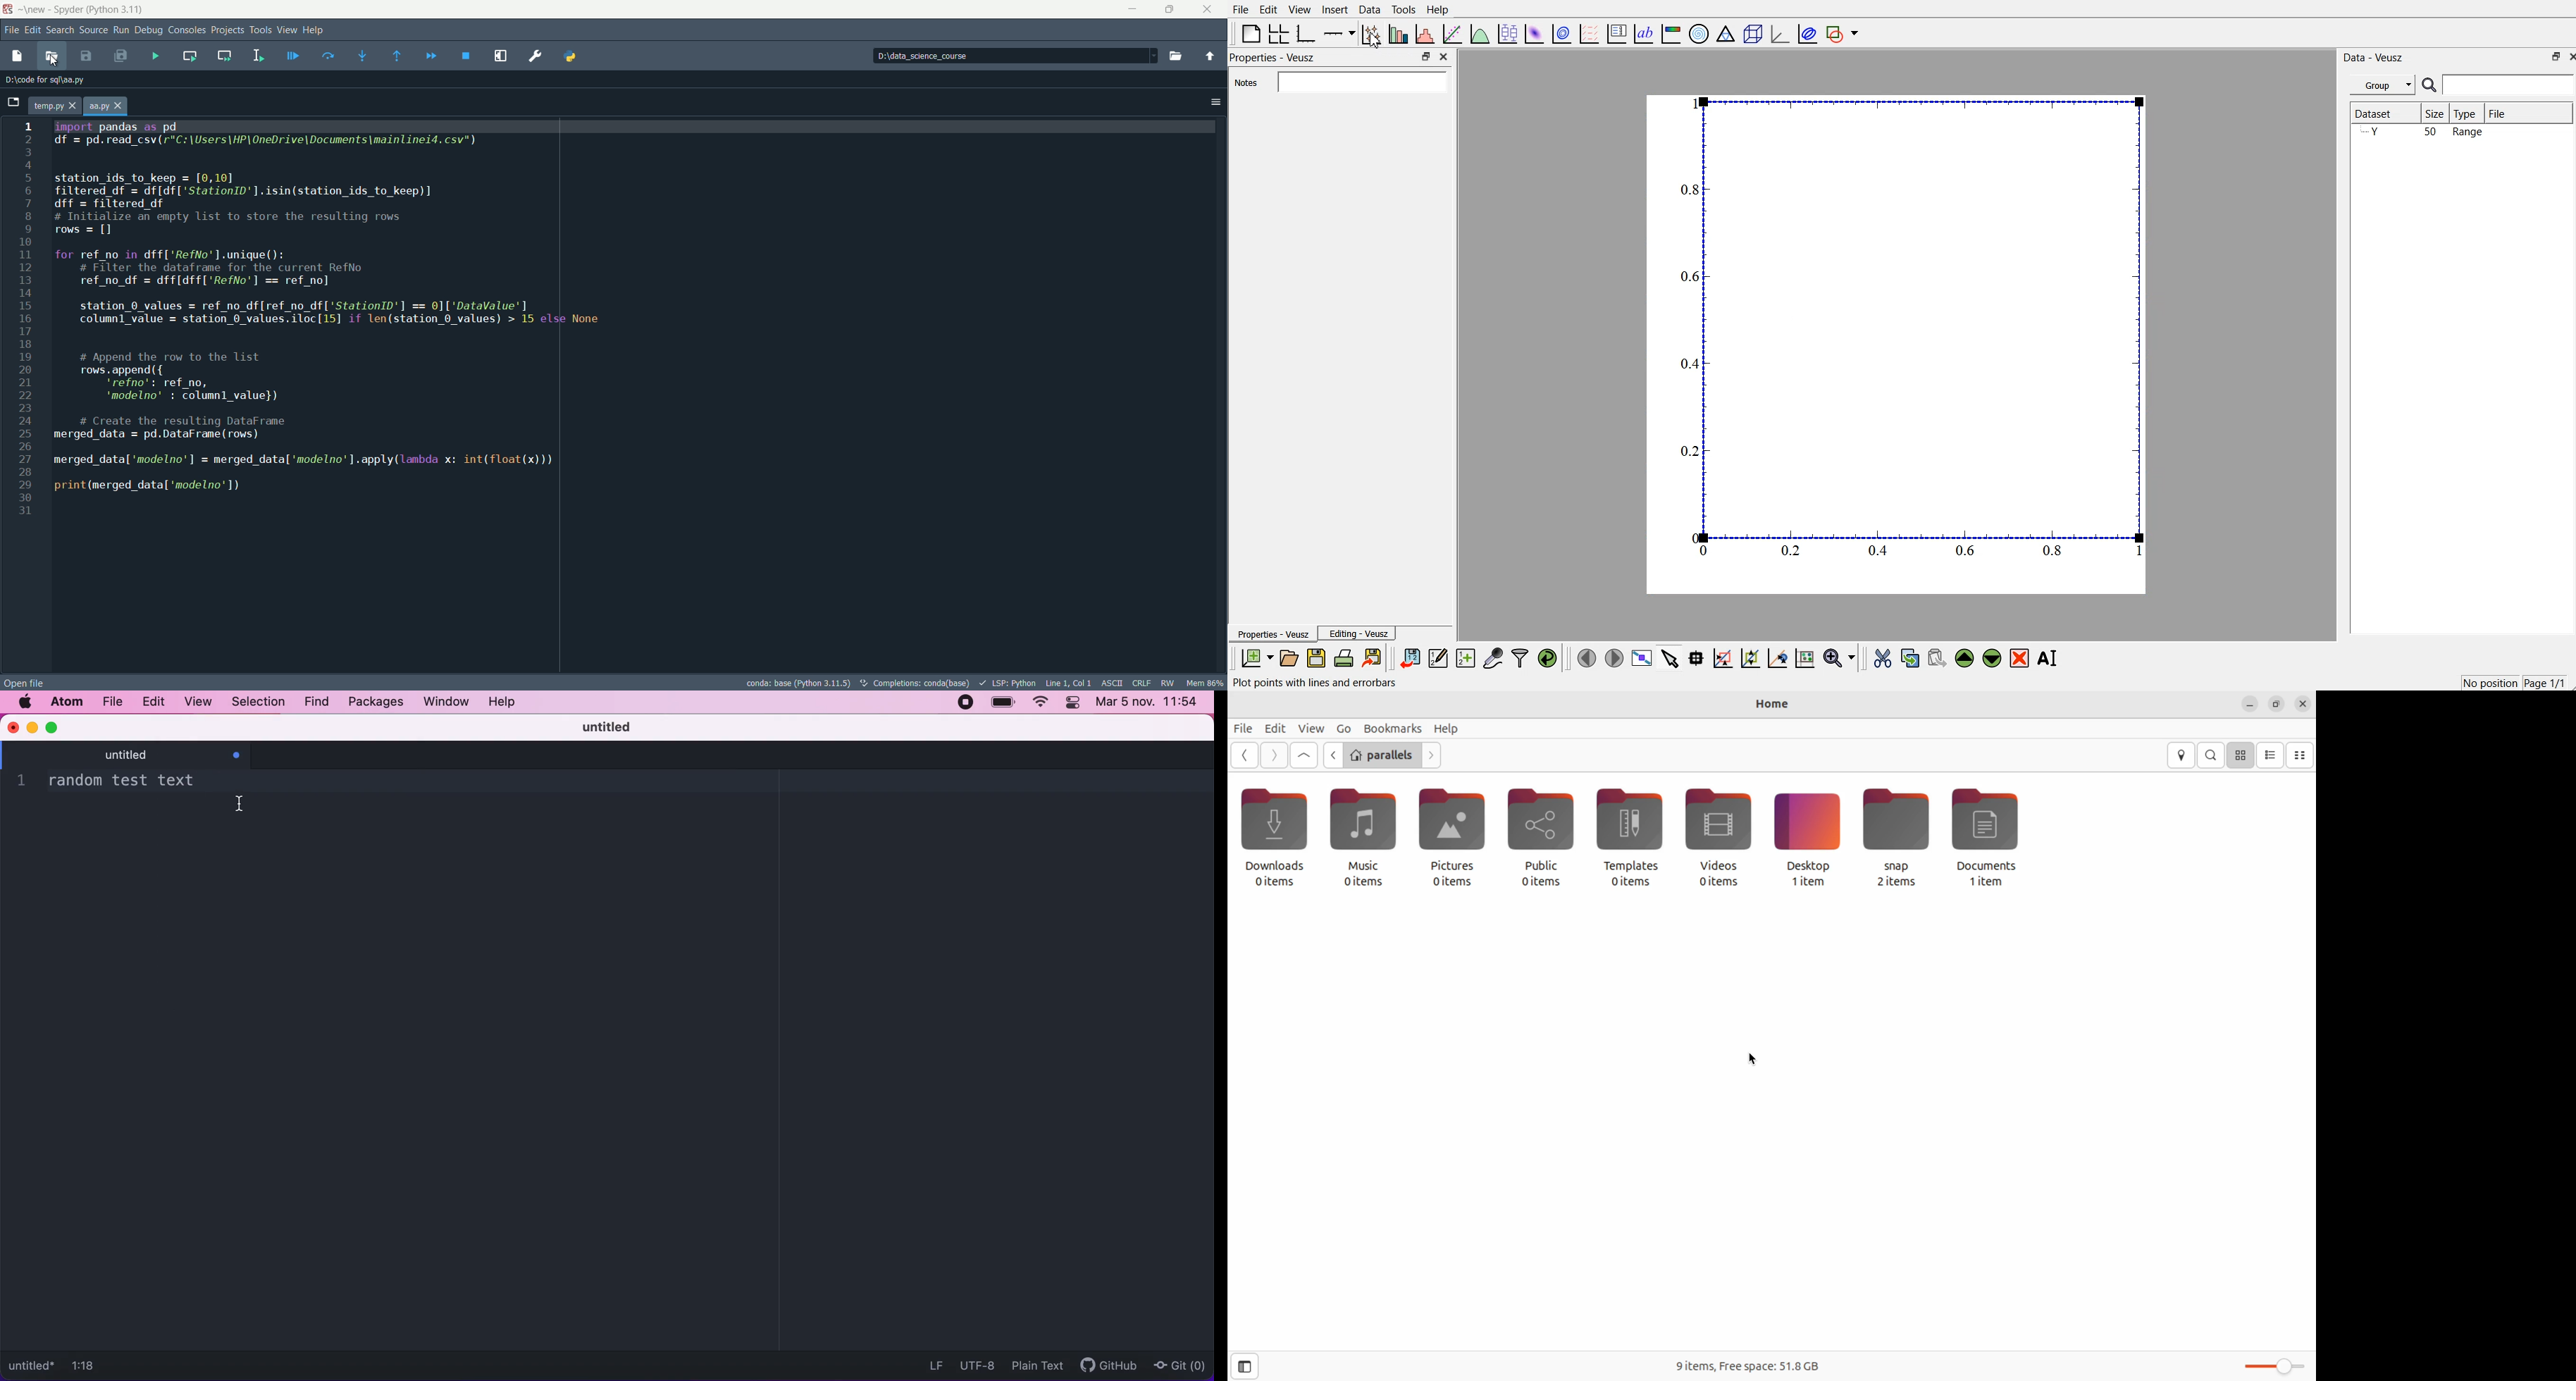 The width and height of the screenshot is (2576, 1400). I want to click on Mar 5 nov. 11:54, so click(1148, 702).